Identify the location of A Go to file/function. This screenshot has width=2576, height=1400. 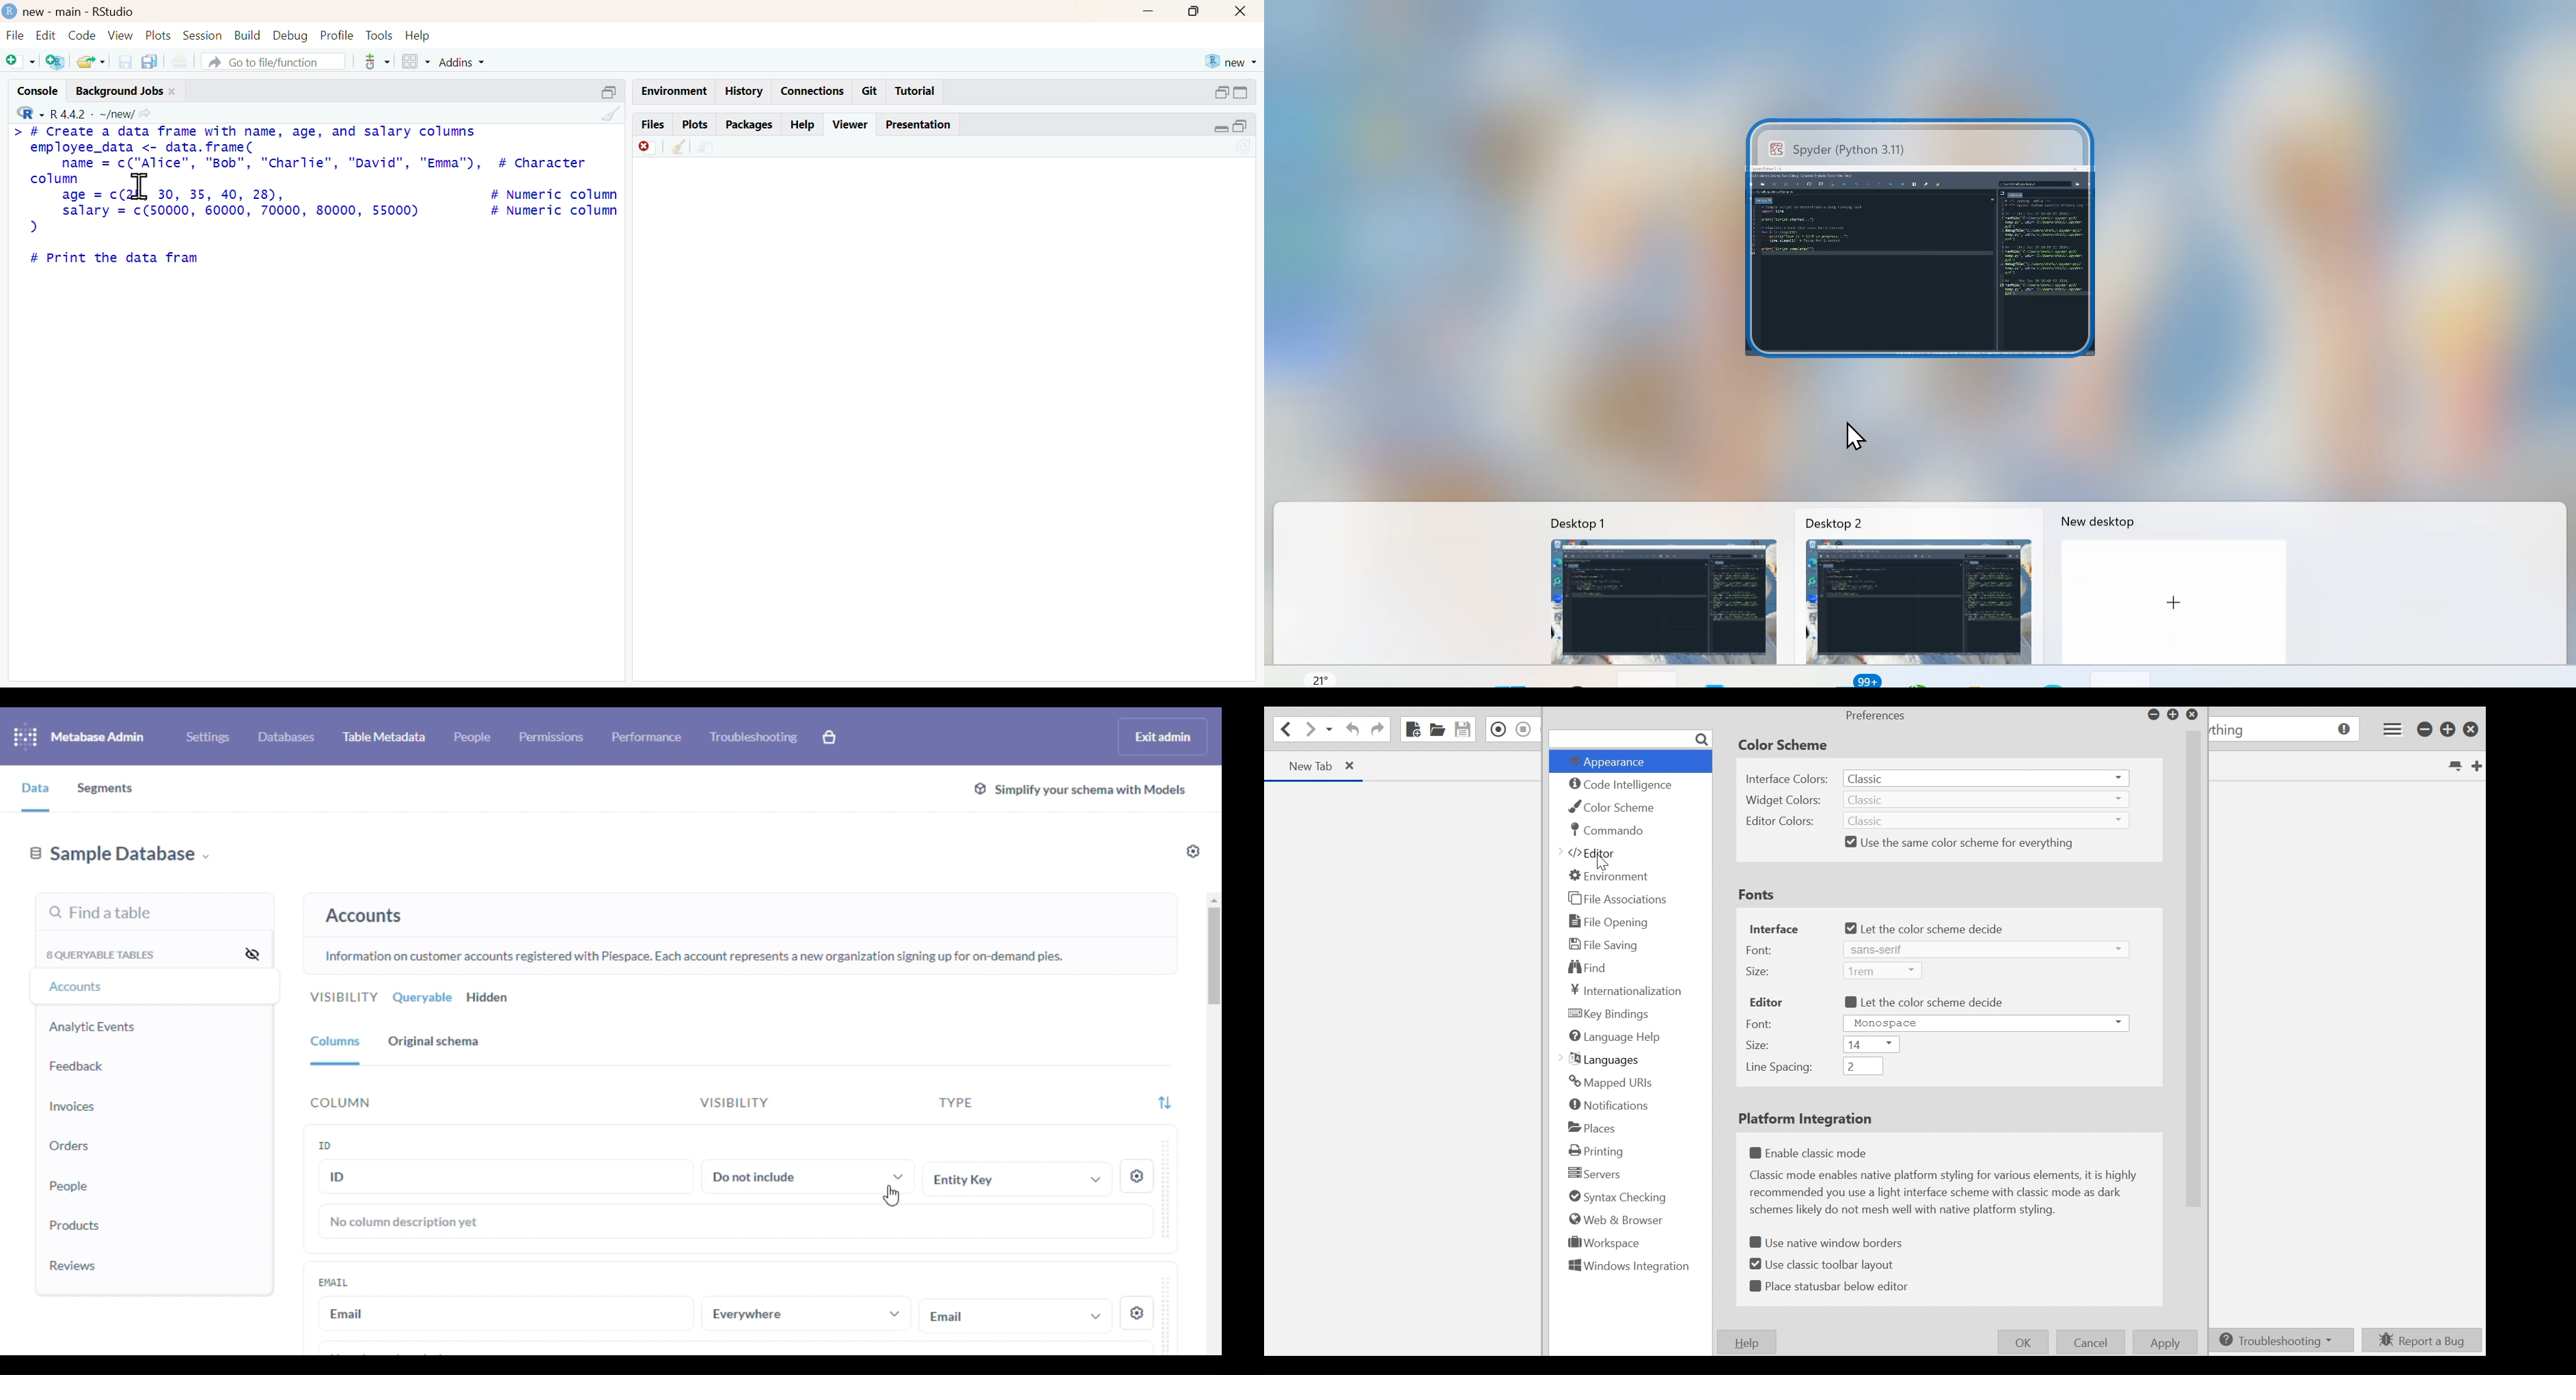
(267, 62).